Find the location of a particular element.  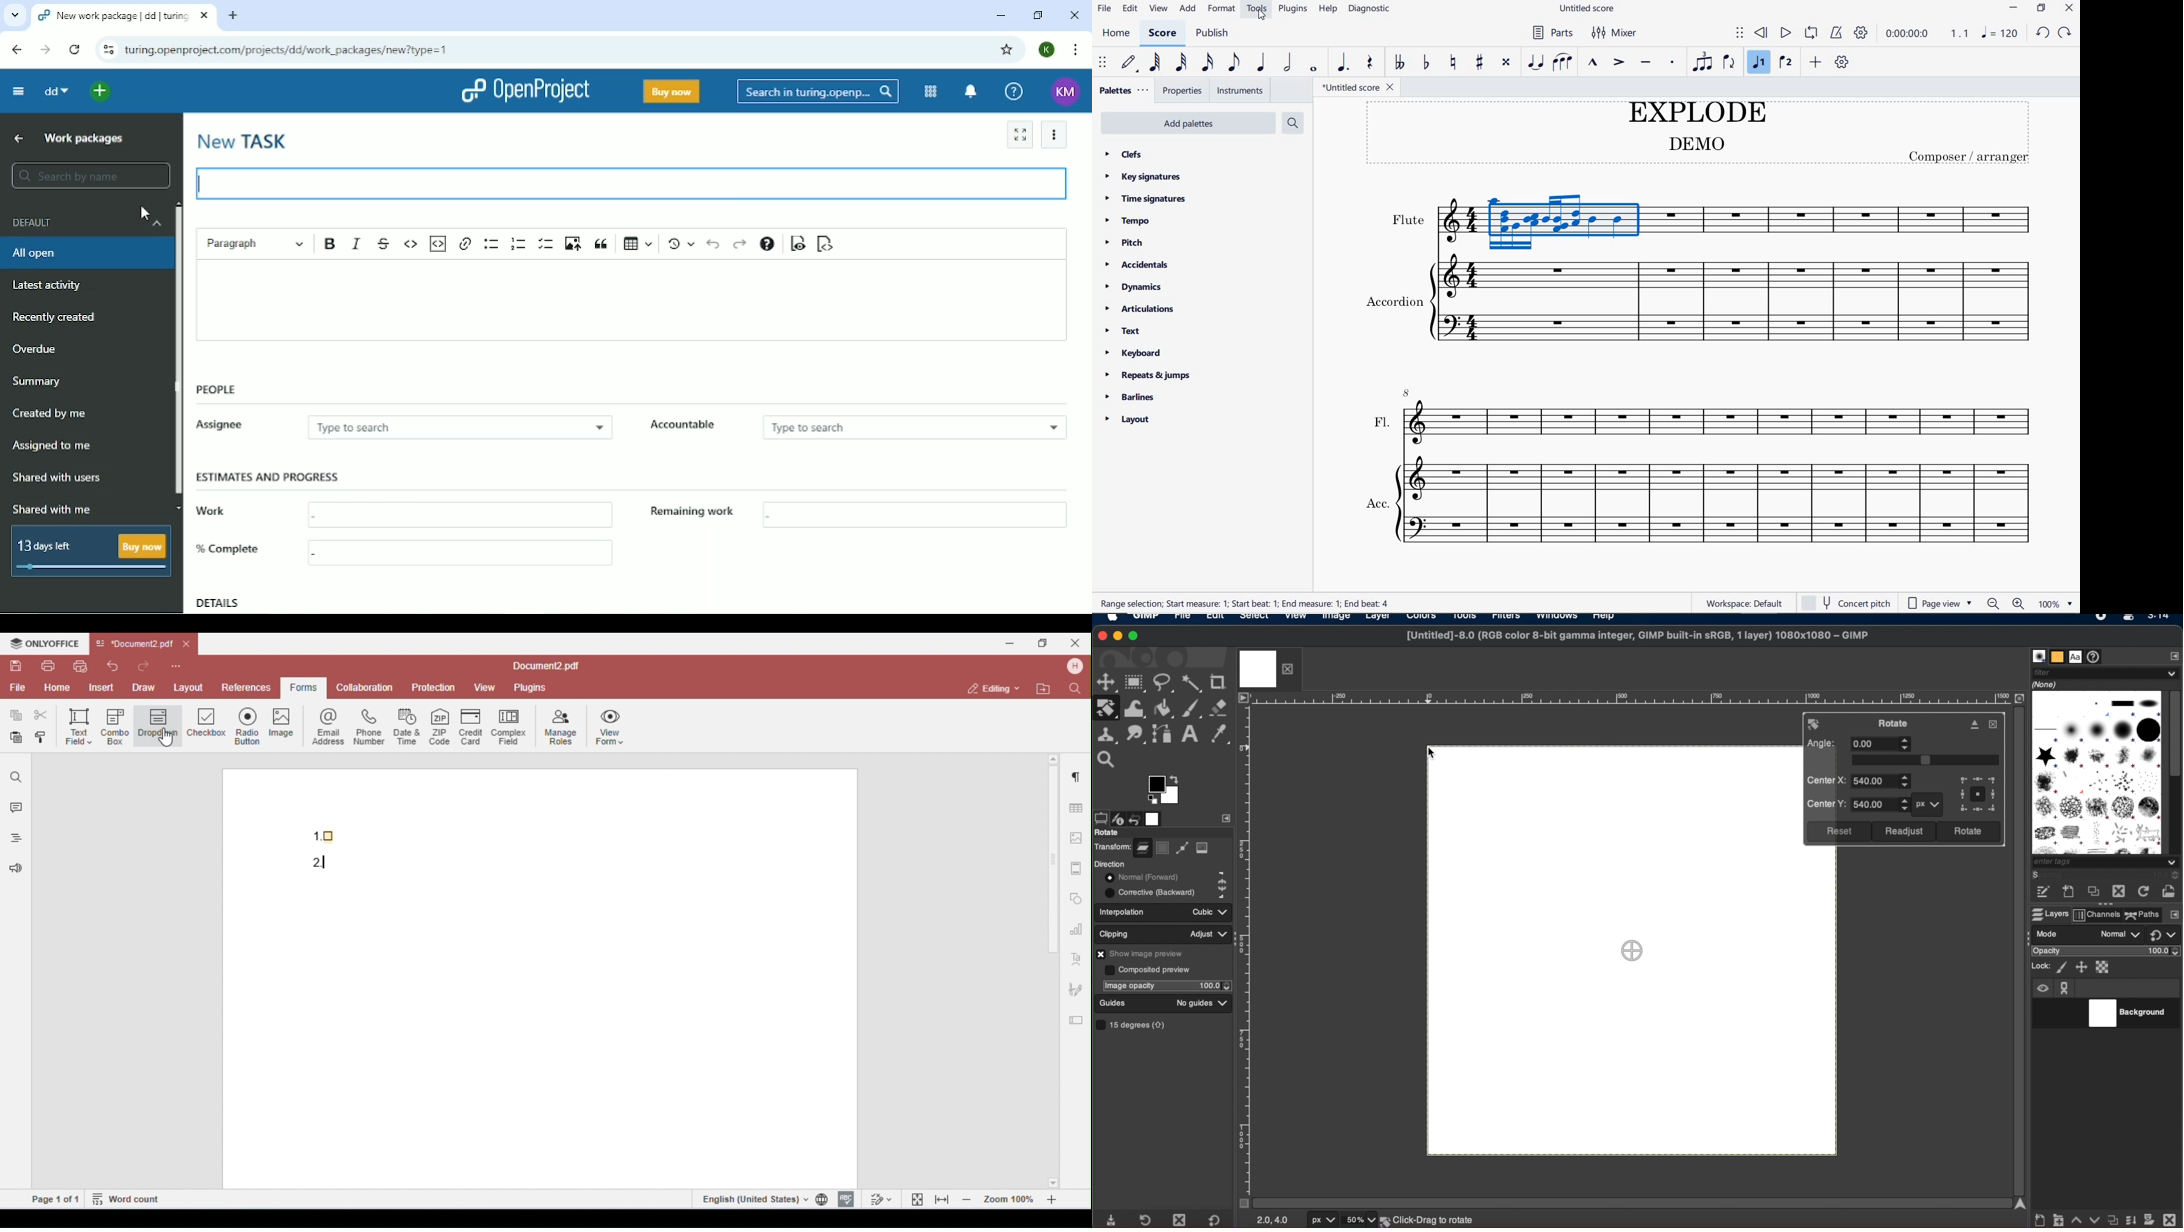

Show local modifications is located at coordinates (678, 244).